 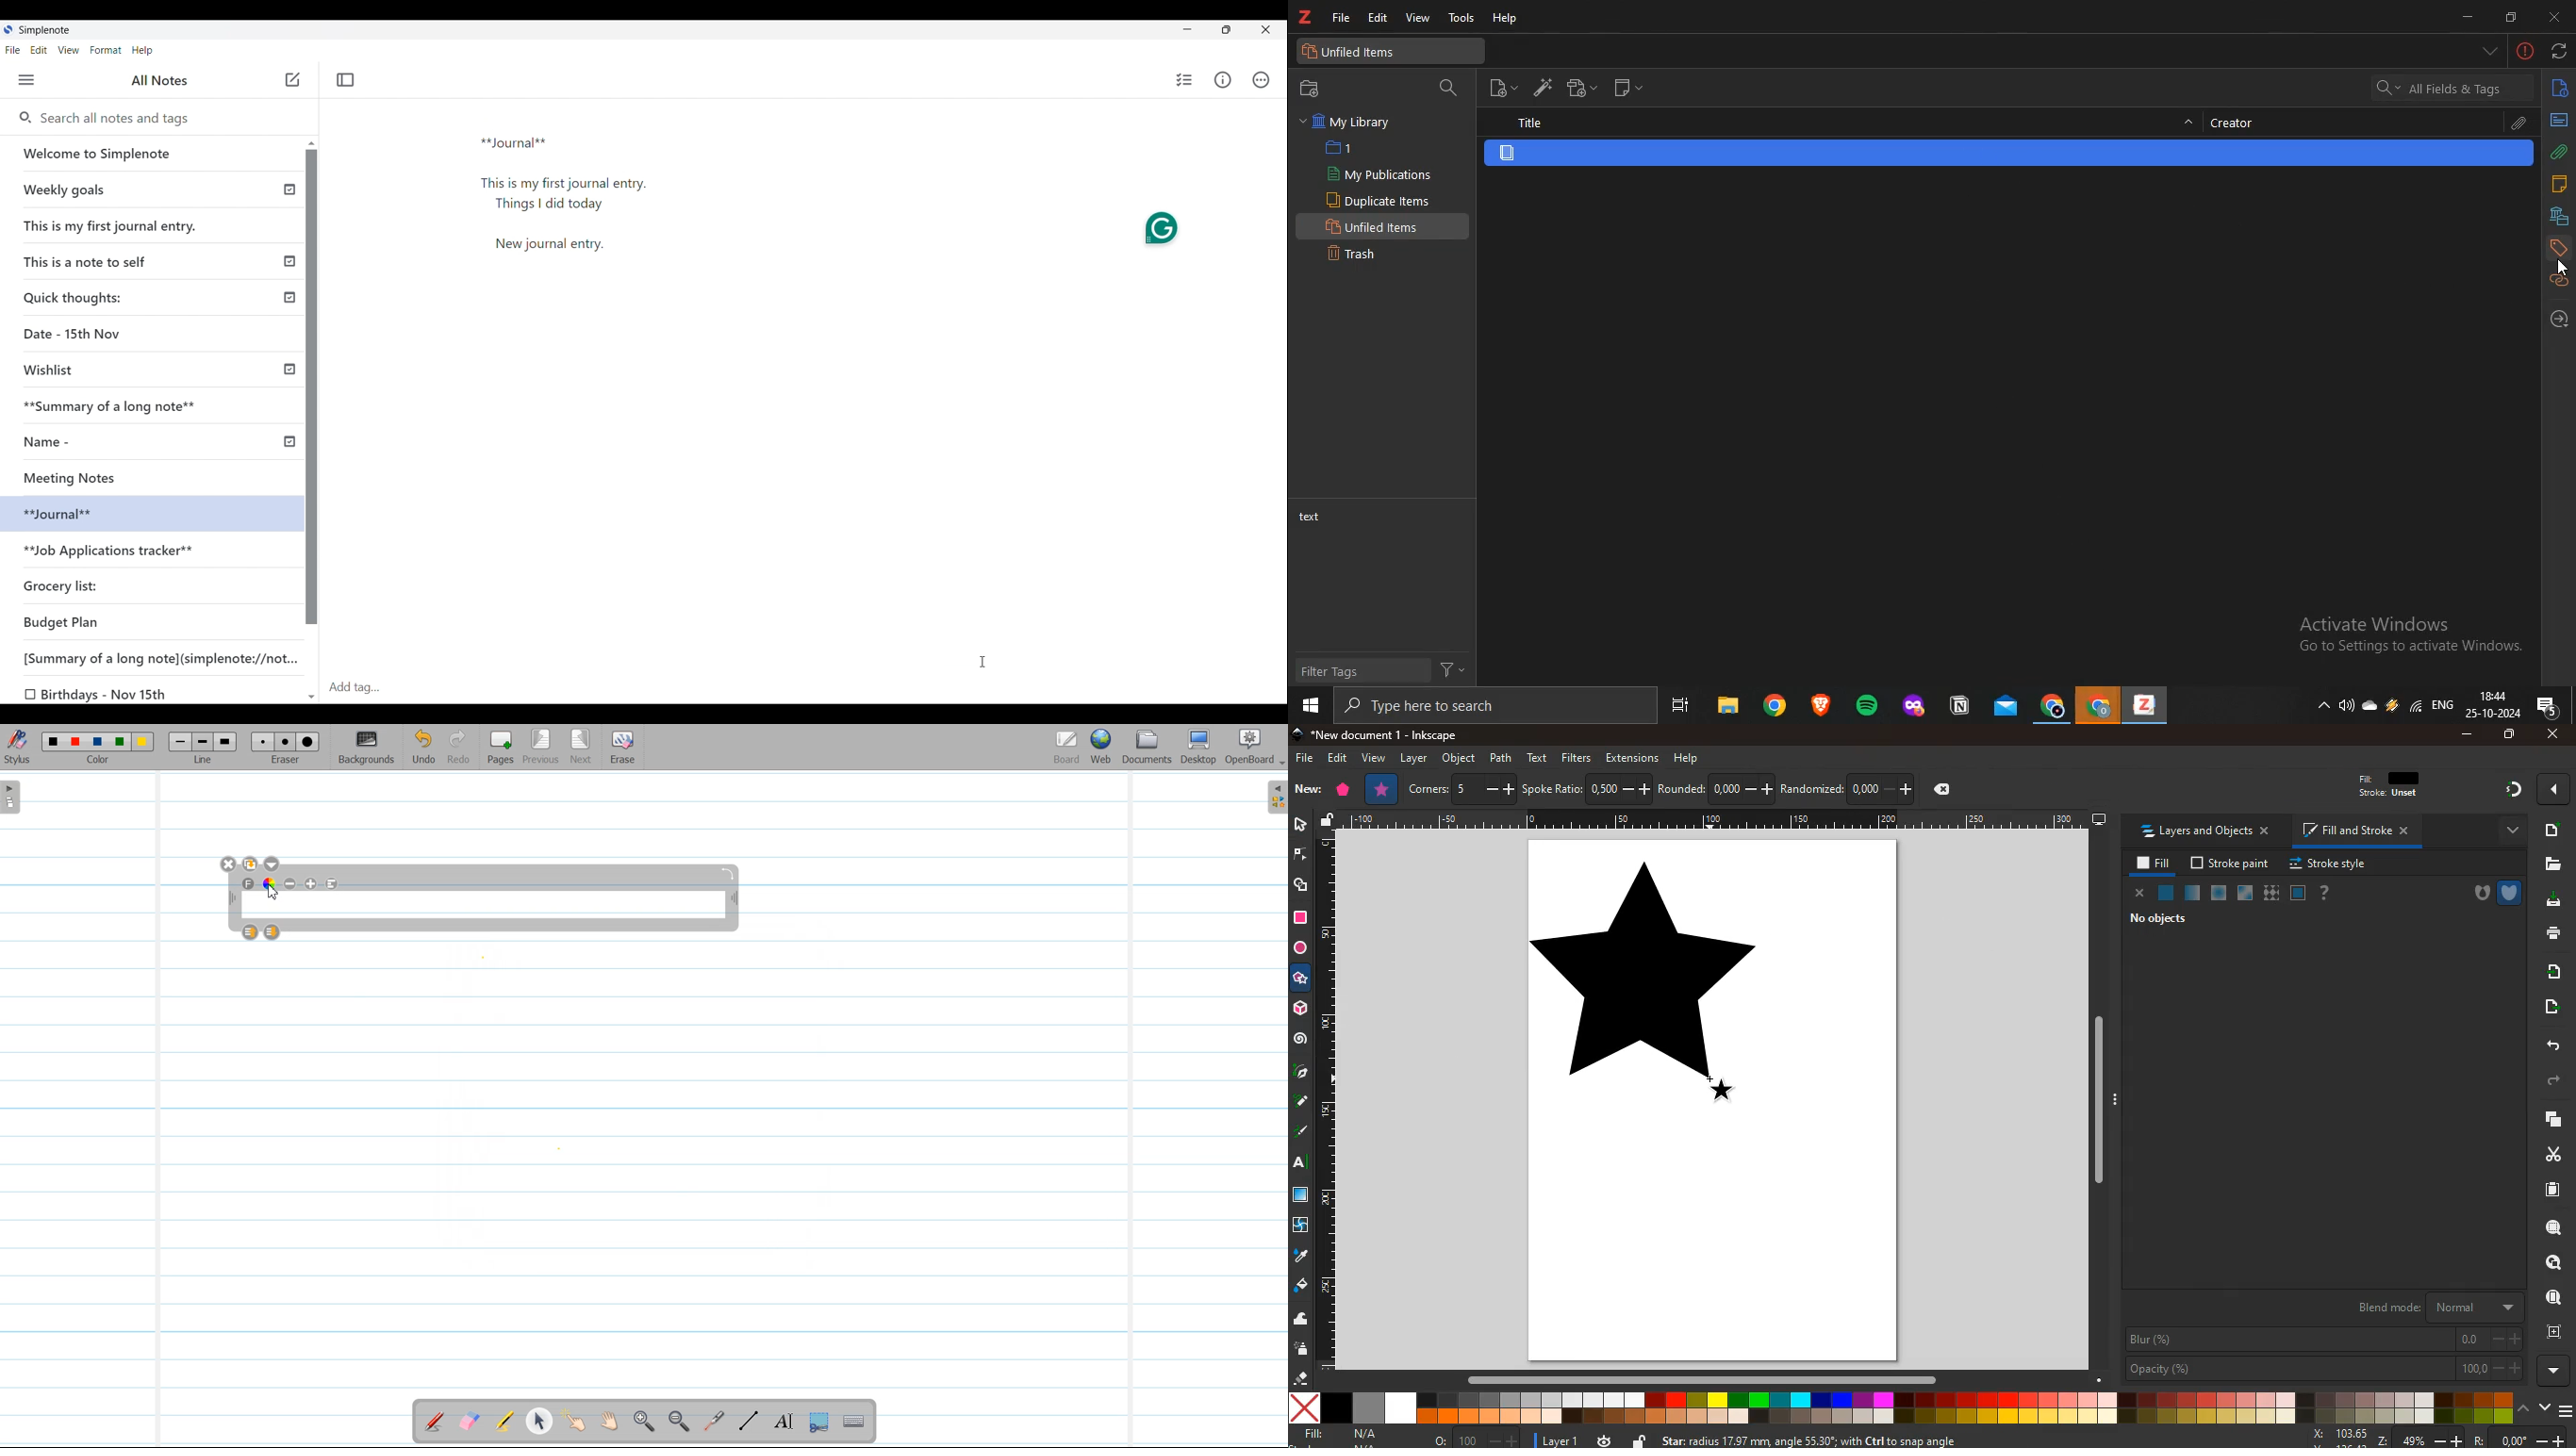 What do you see at coordinates (1187, 29) in the screenshot?
I see `Minimize` at bounding box center [1187, 29].